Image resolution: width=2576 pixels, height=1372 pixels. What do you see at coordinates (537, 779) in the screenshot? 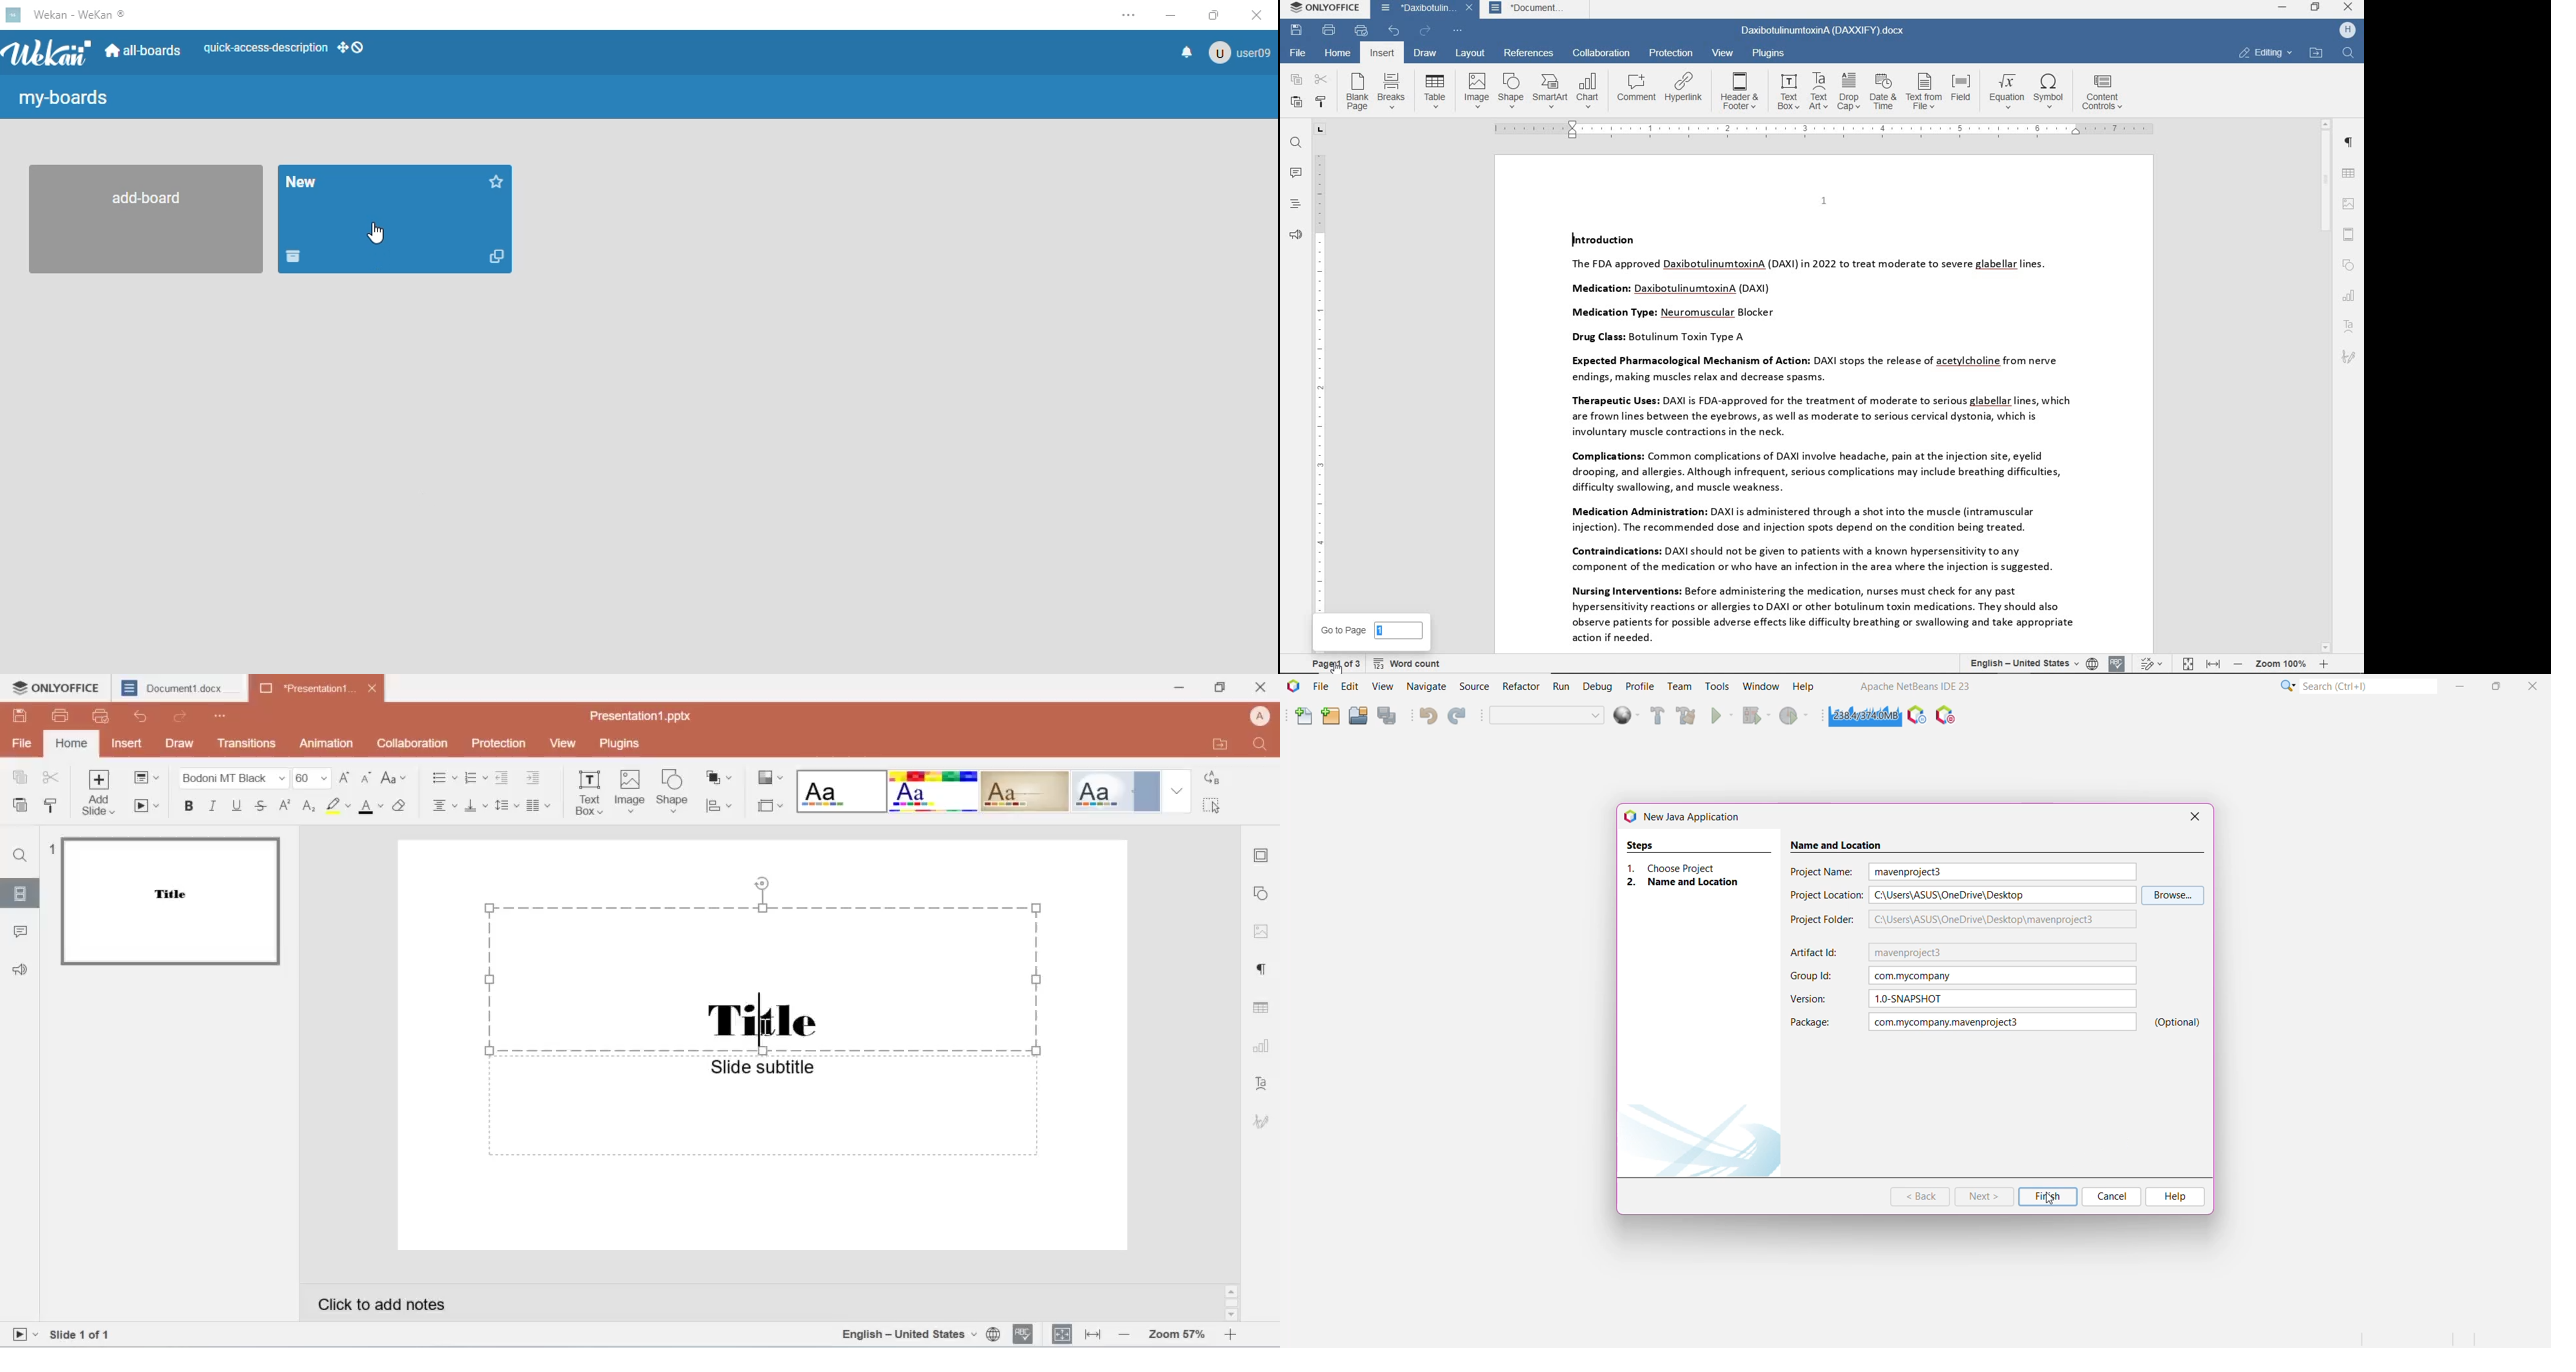
I see `indent` at bounding box center [537, 779].